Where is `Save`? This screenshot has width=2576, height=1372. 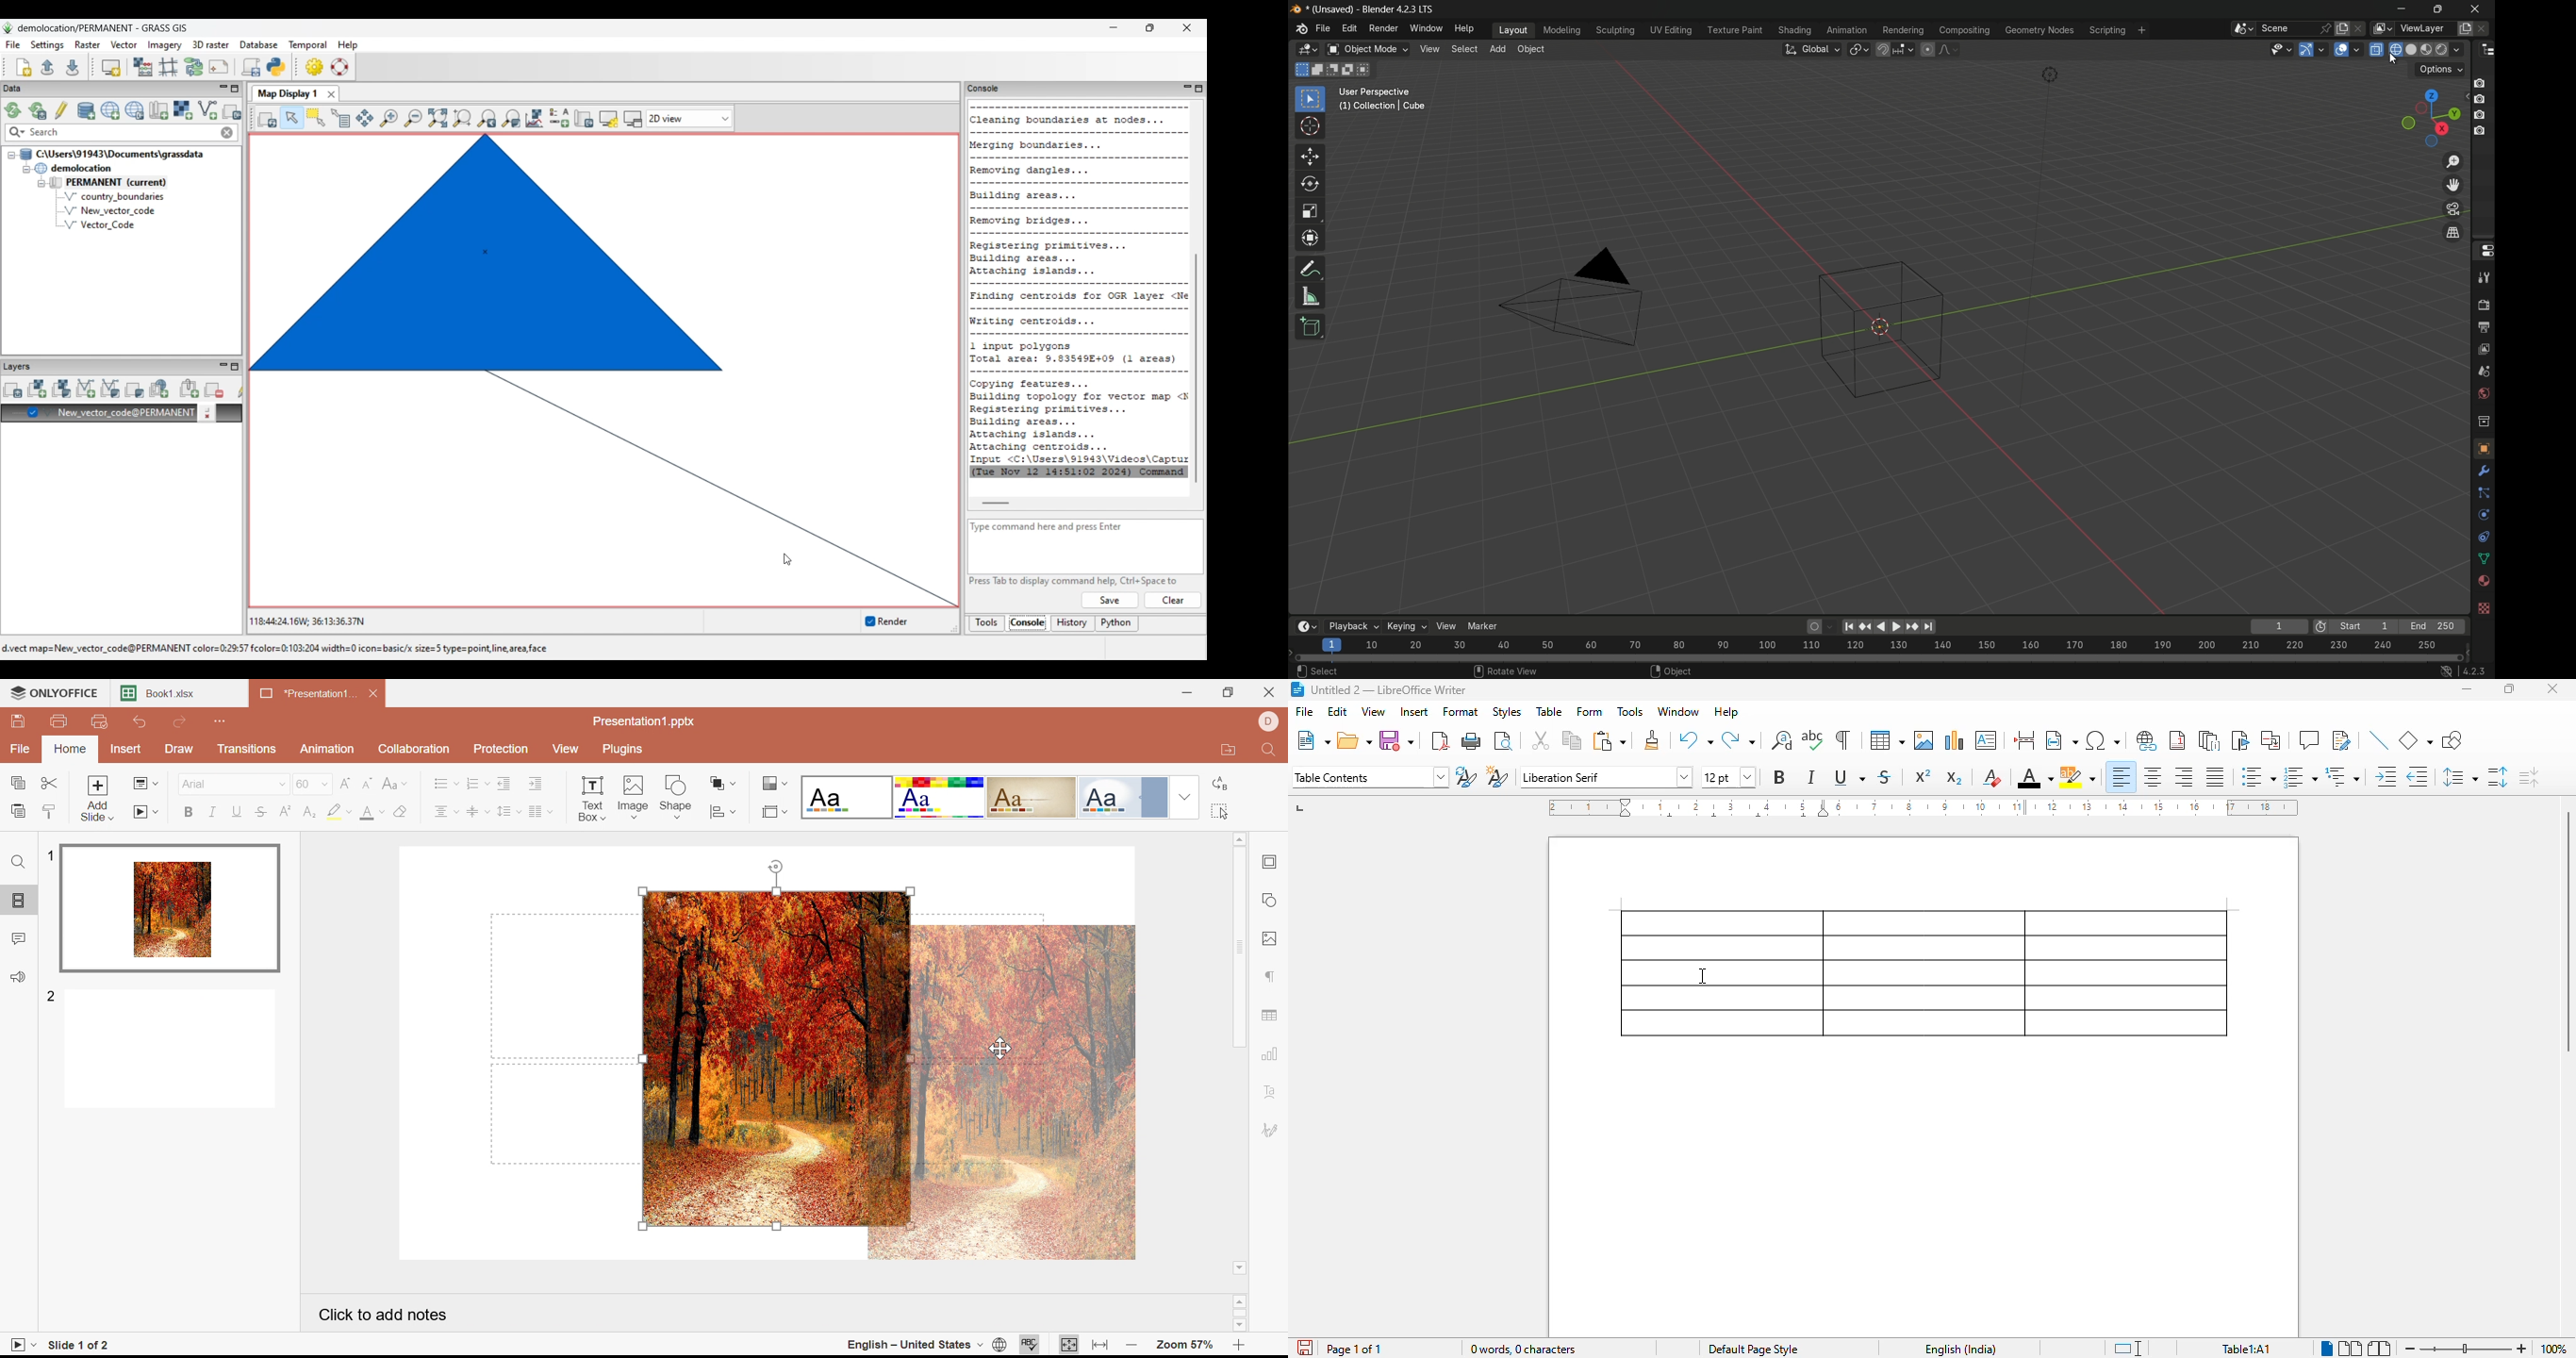 Save is located at coordinates (15, 719).